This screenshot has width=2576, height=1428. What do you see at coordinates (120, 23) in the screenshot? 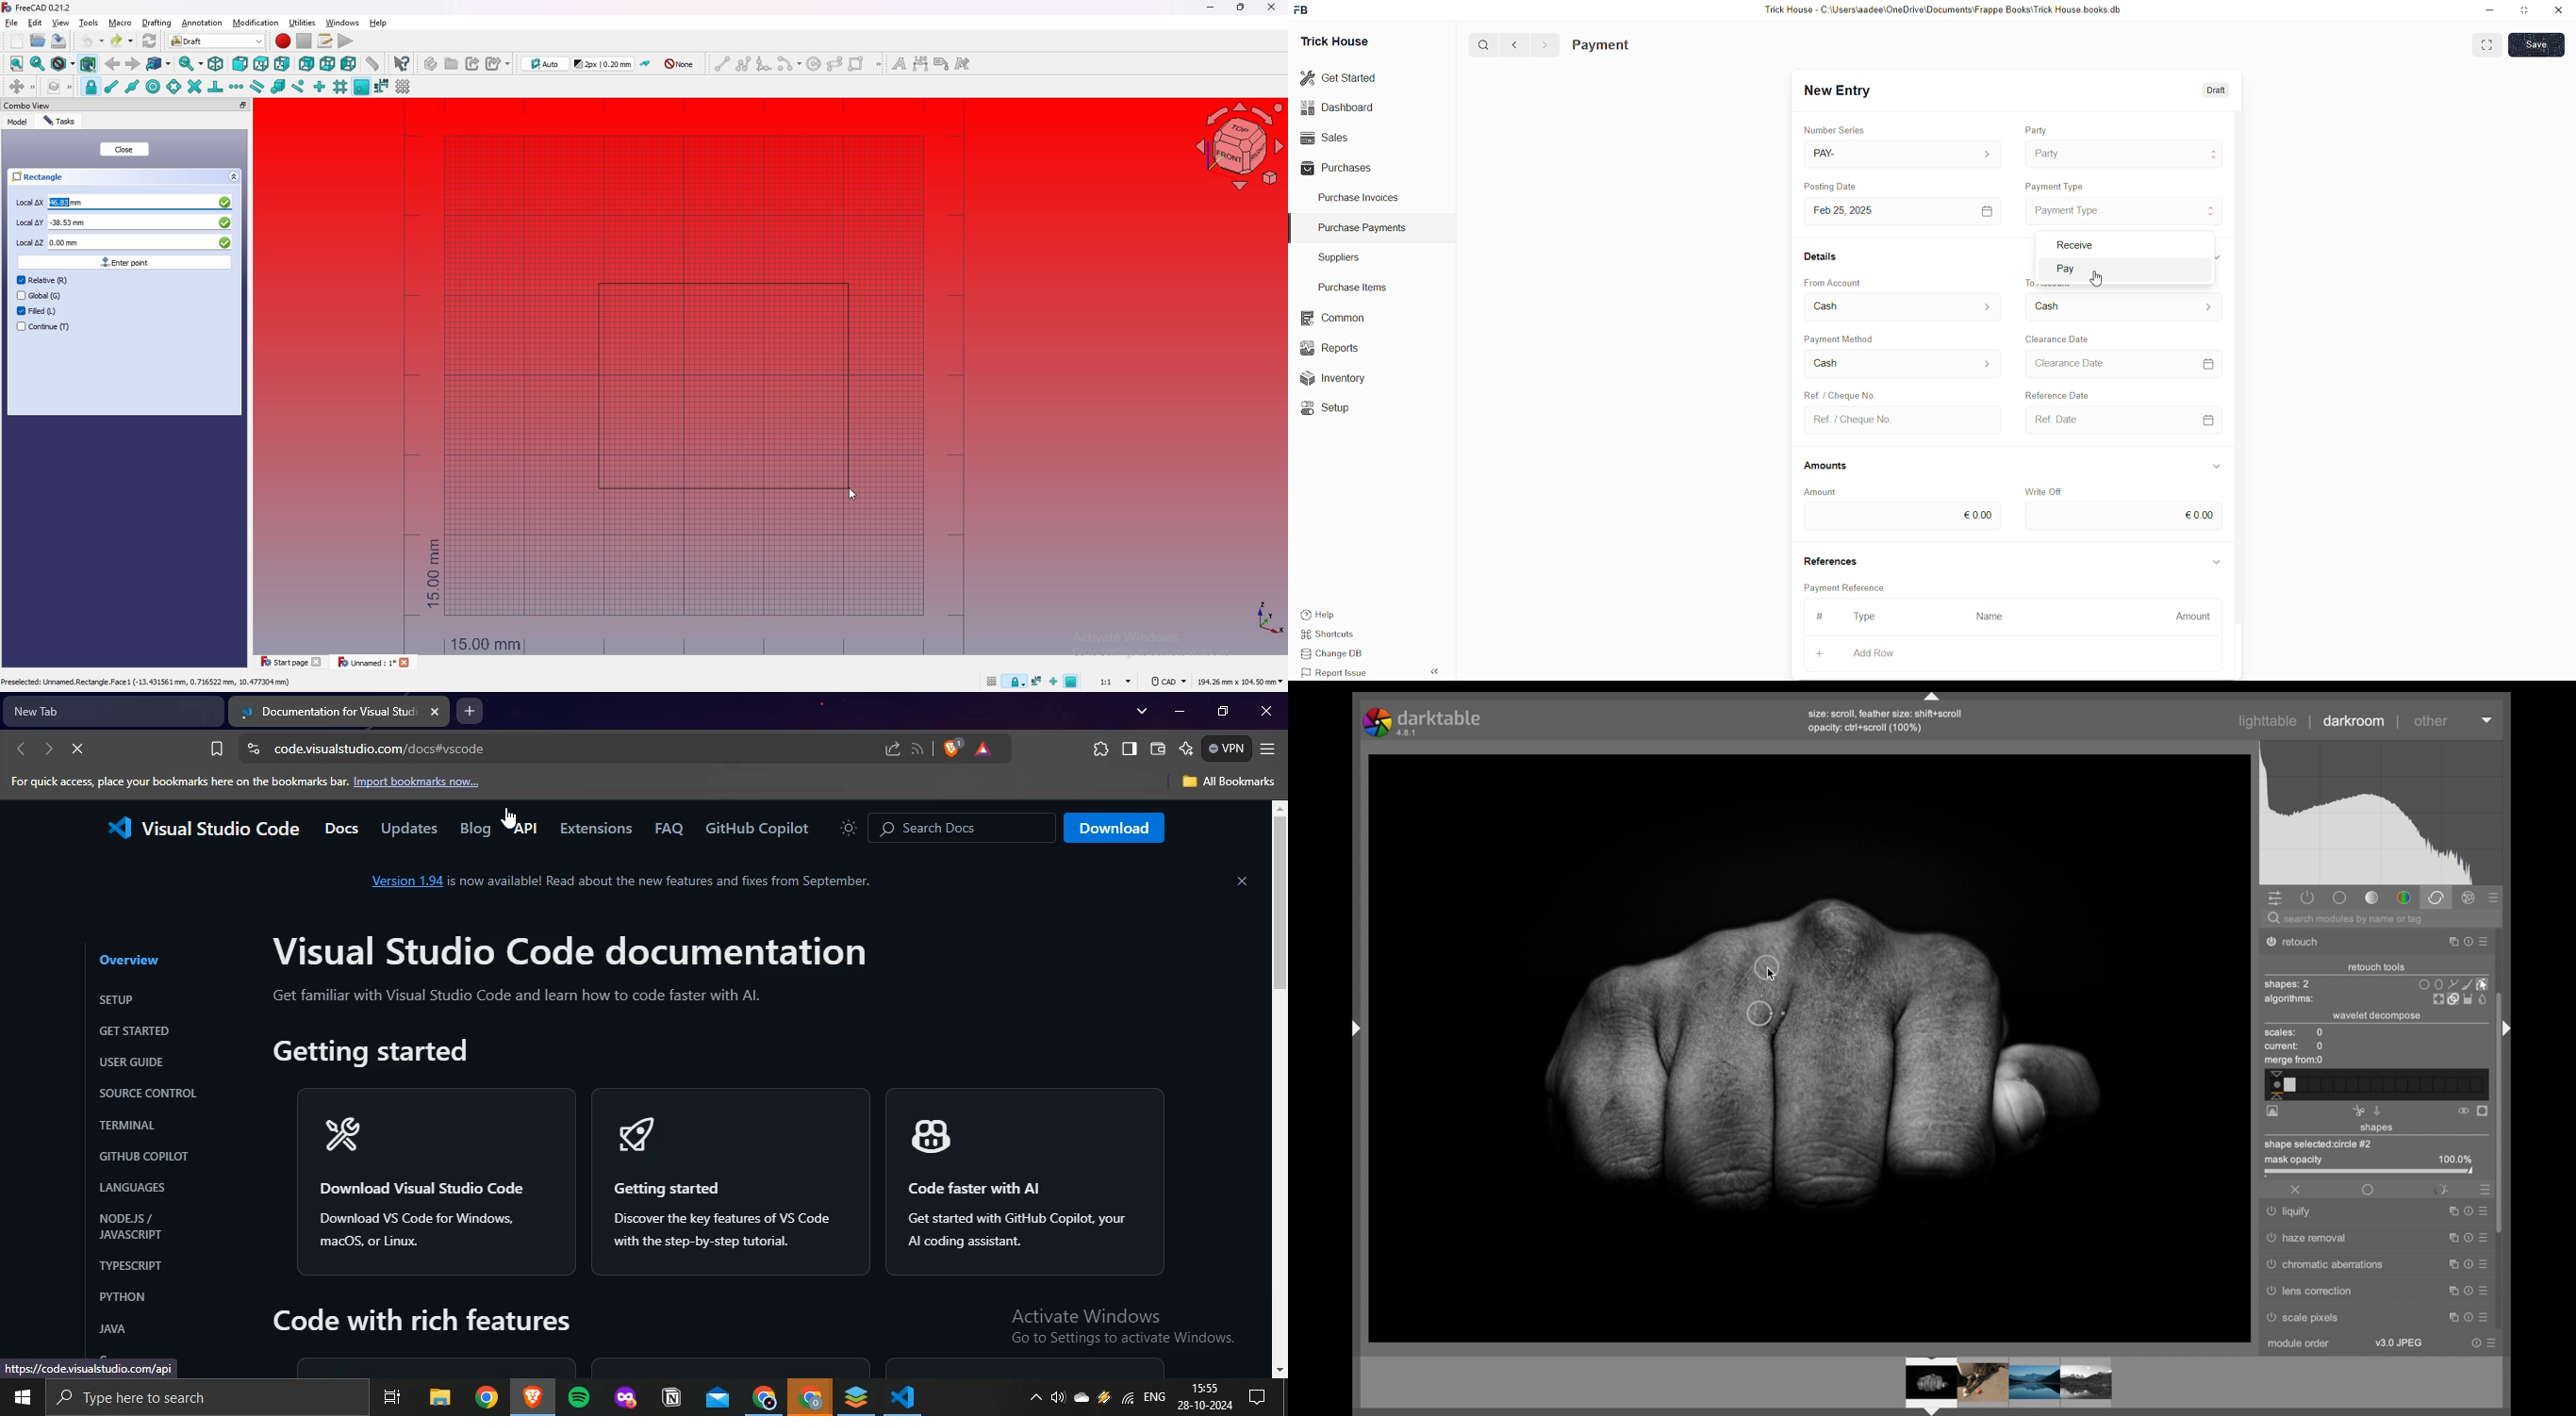
I see `macro` at bounding box center [120, 23].